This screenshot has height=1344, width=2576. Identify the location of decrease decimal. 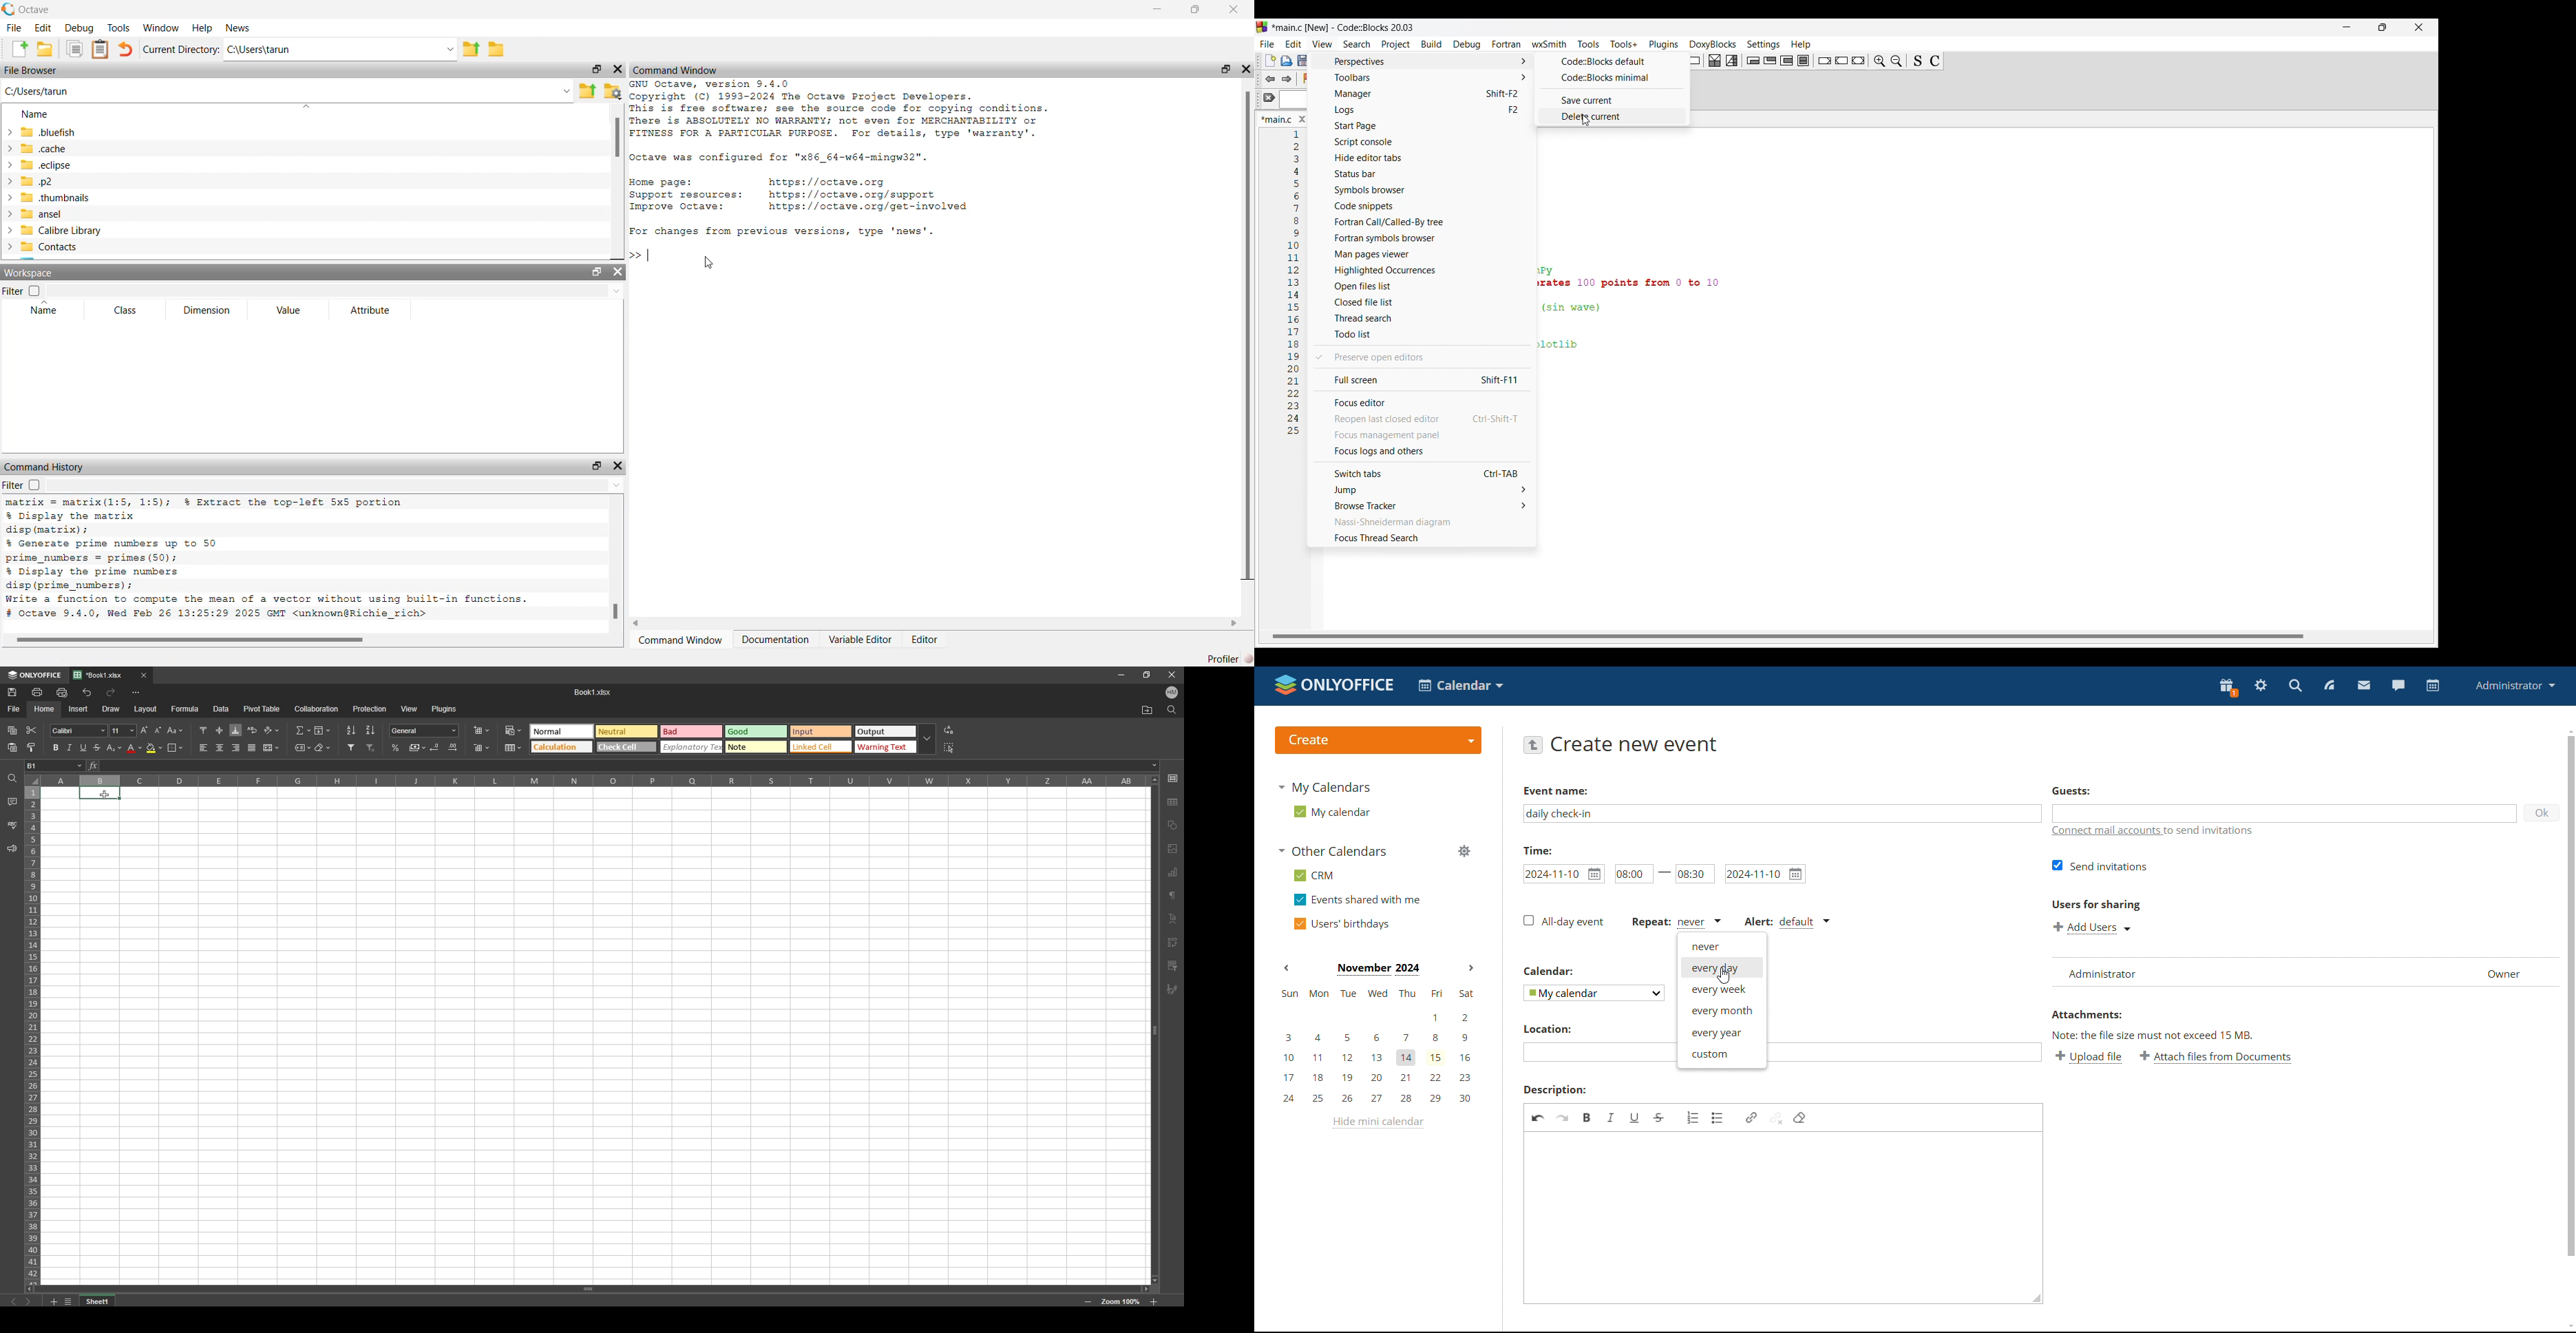
(436, 747).